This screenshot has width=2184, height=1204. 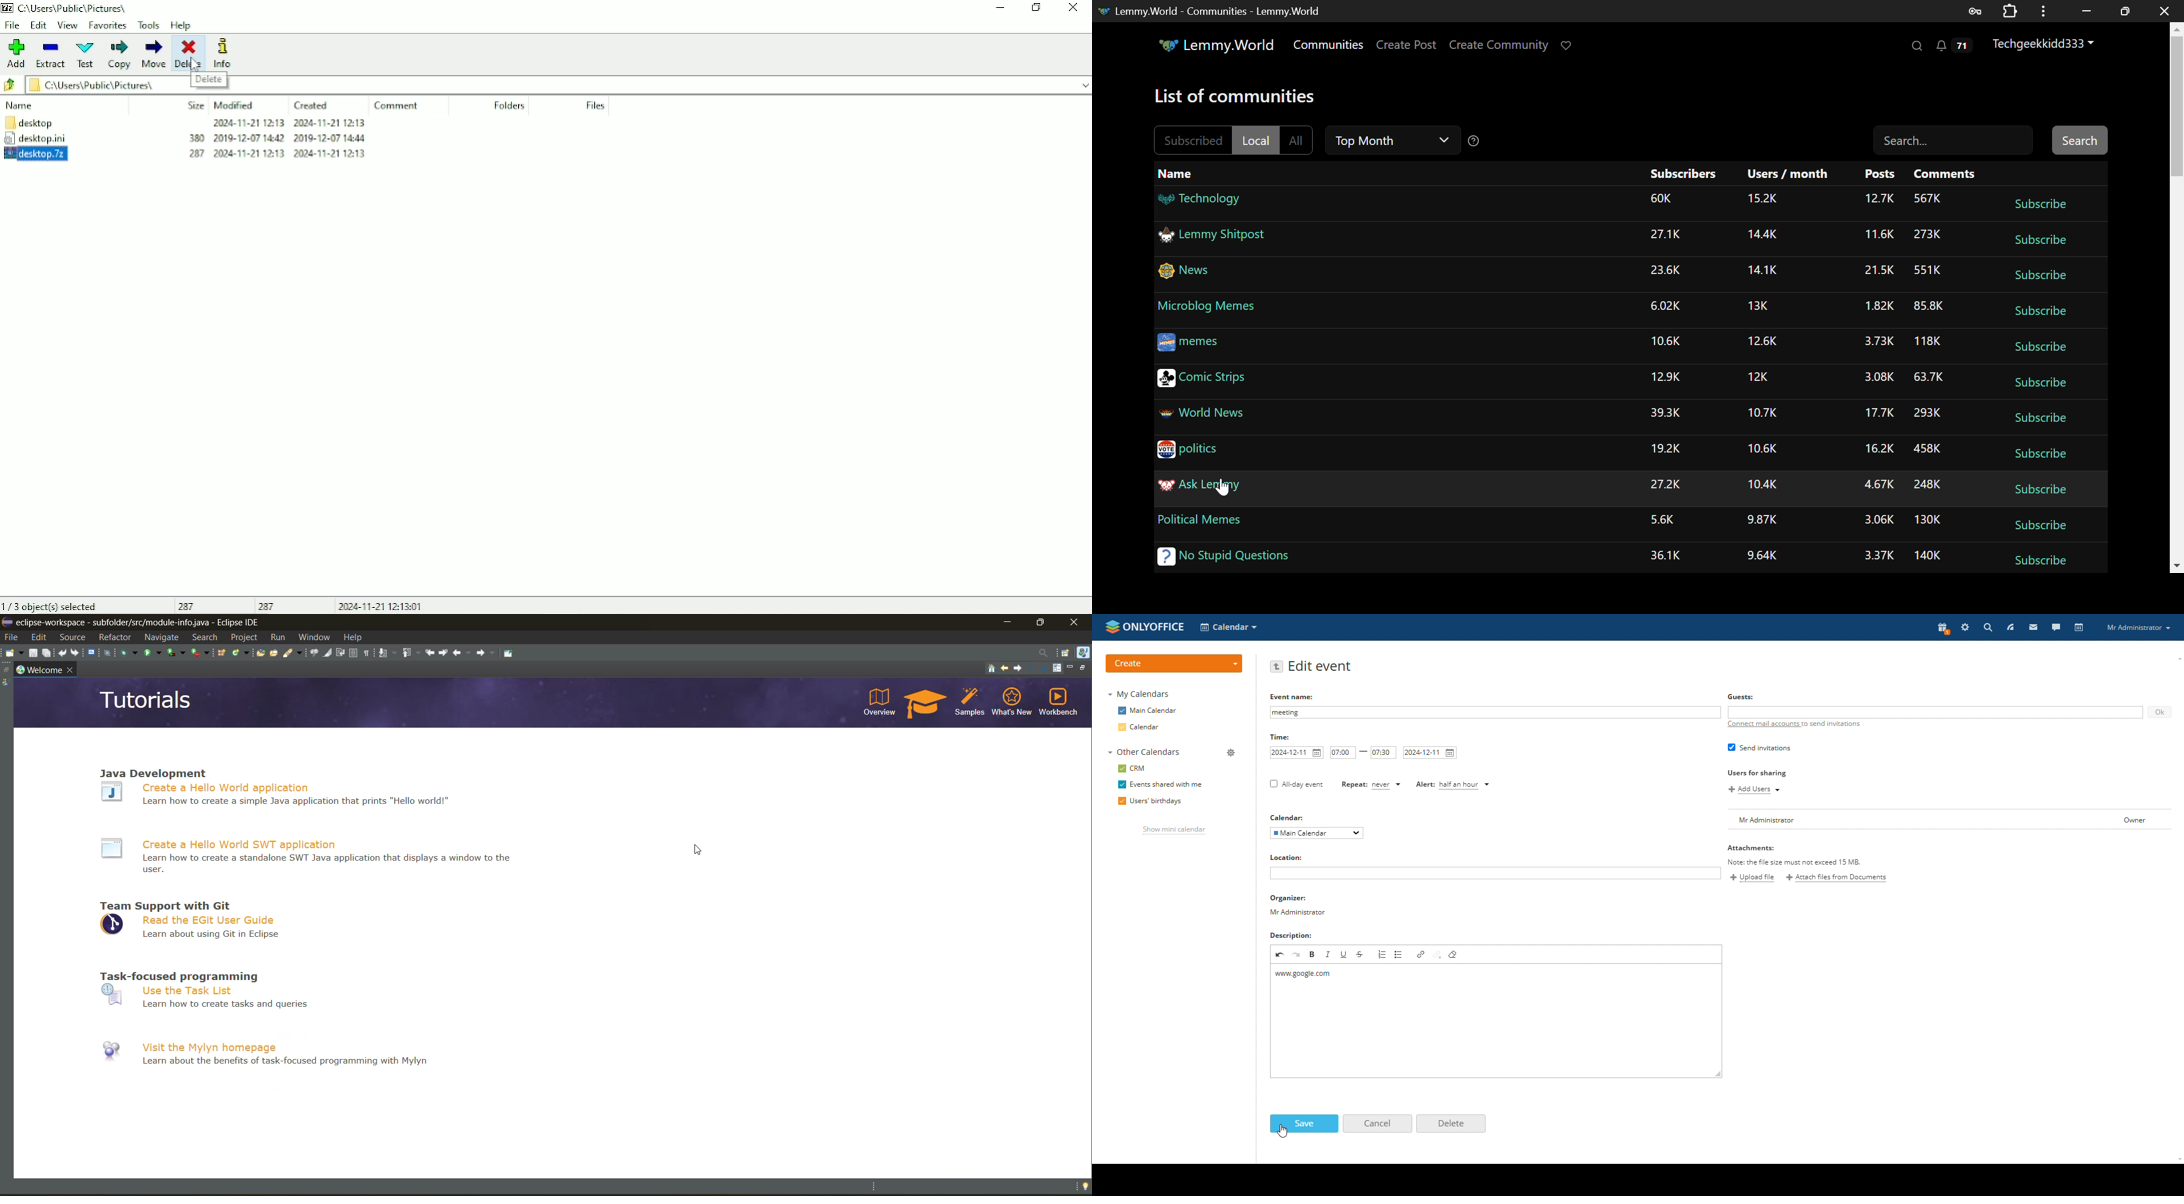 I want to click on debug, so click(x=130, y=655).